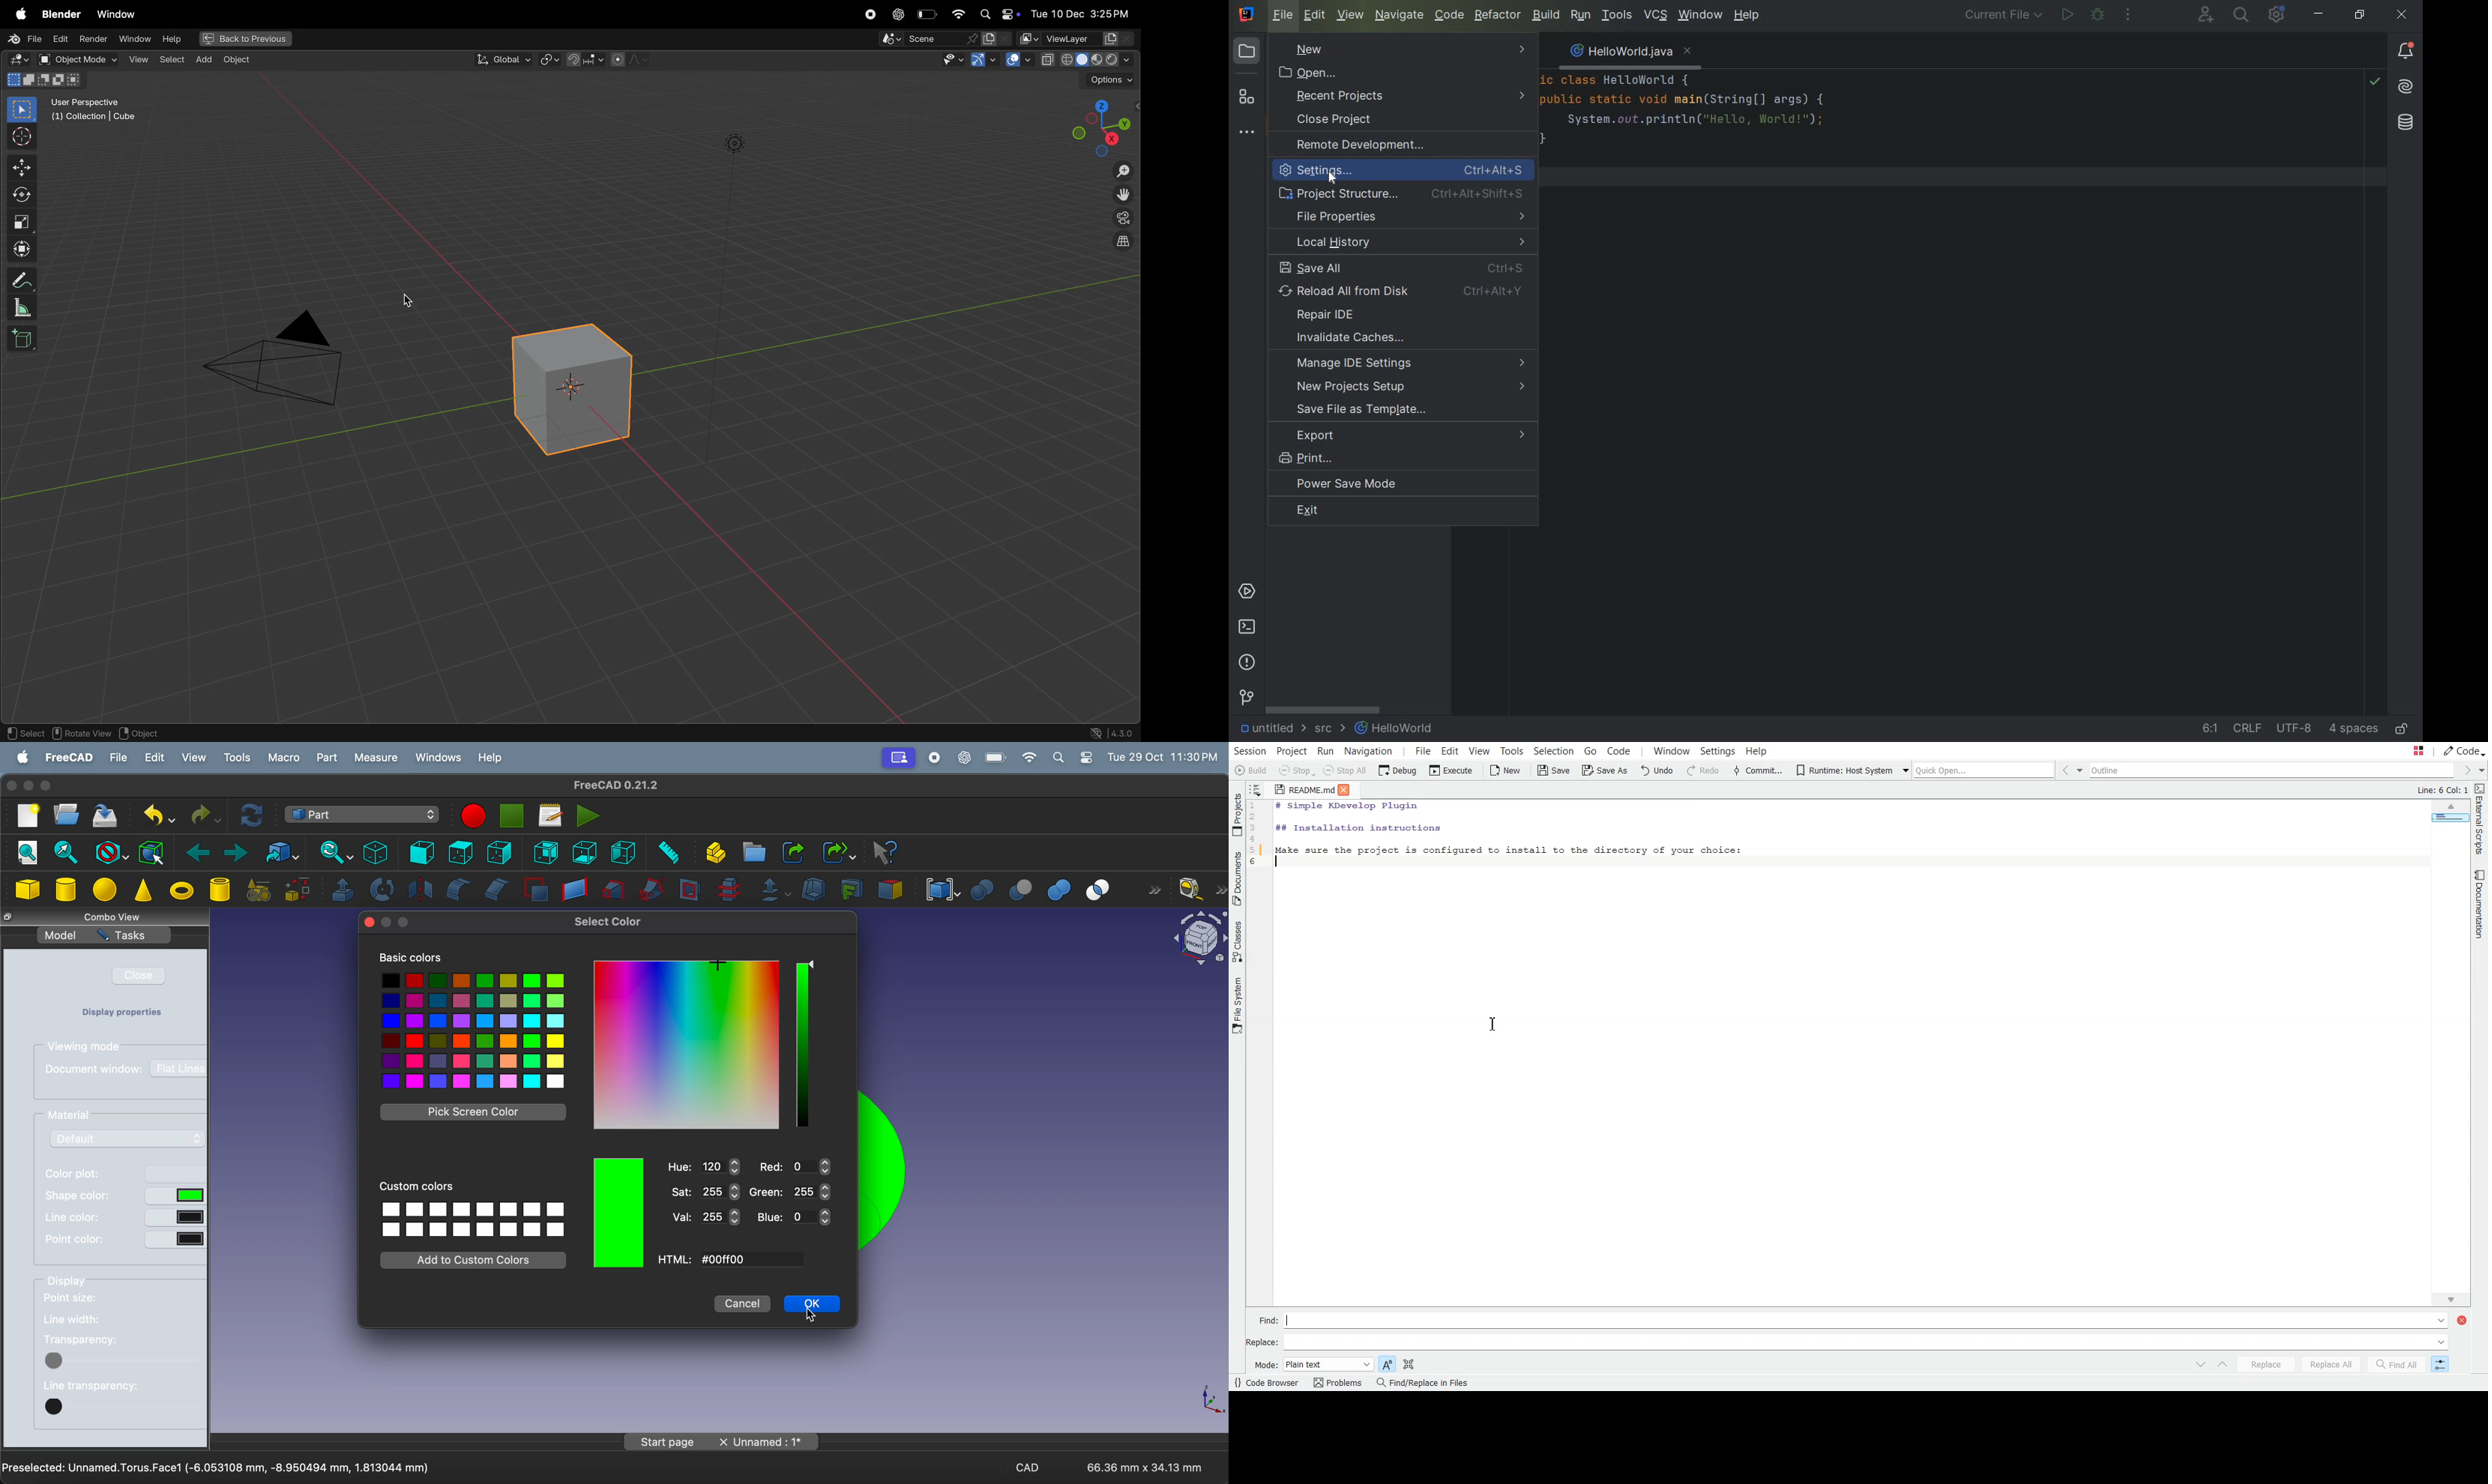 This screenshot has width=2492, height=1484. What do you see at coordinates (1097, 733) in the screenshot?
I see `Show system preferences  "Network" panel to allow online access` at bounding box center [1097, 733].